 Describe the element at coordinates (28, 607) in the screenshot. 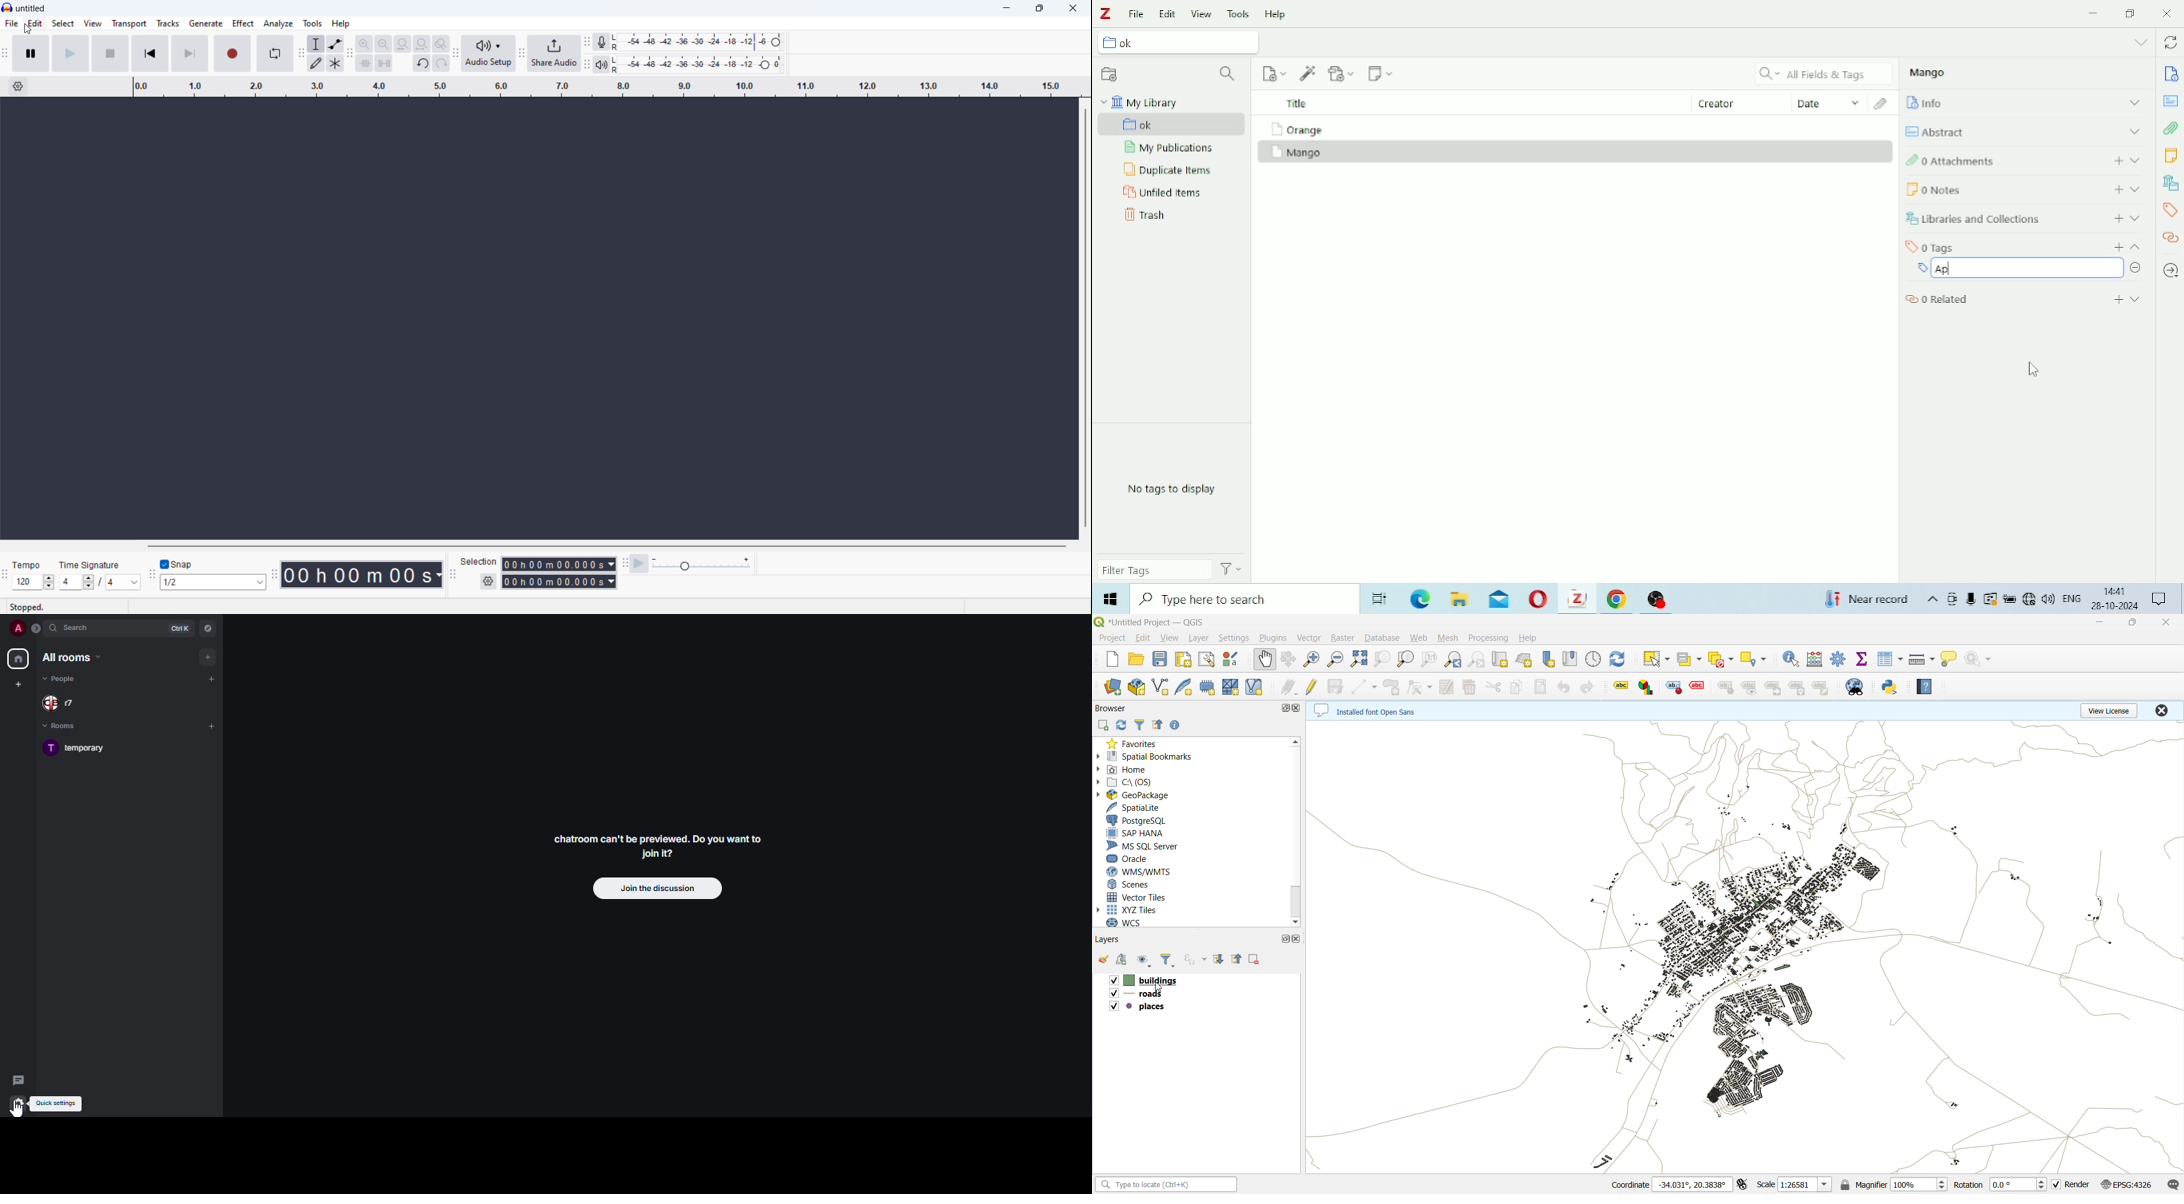

I see `Status: stopped` at that location.